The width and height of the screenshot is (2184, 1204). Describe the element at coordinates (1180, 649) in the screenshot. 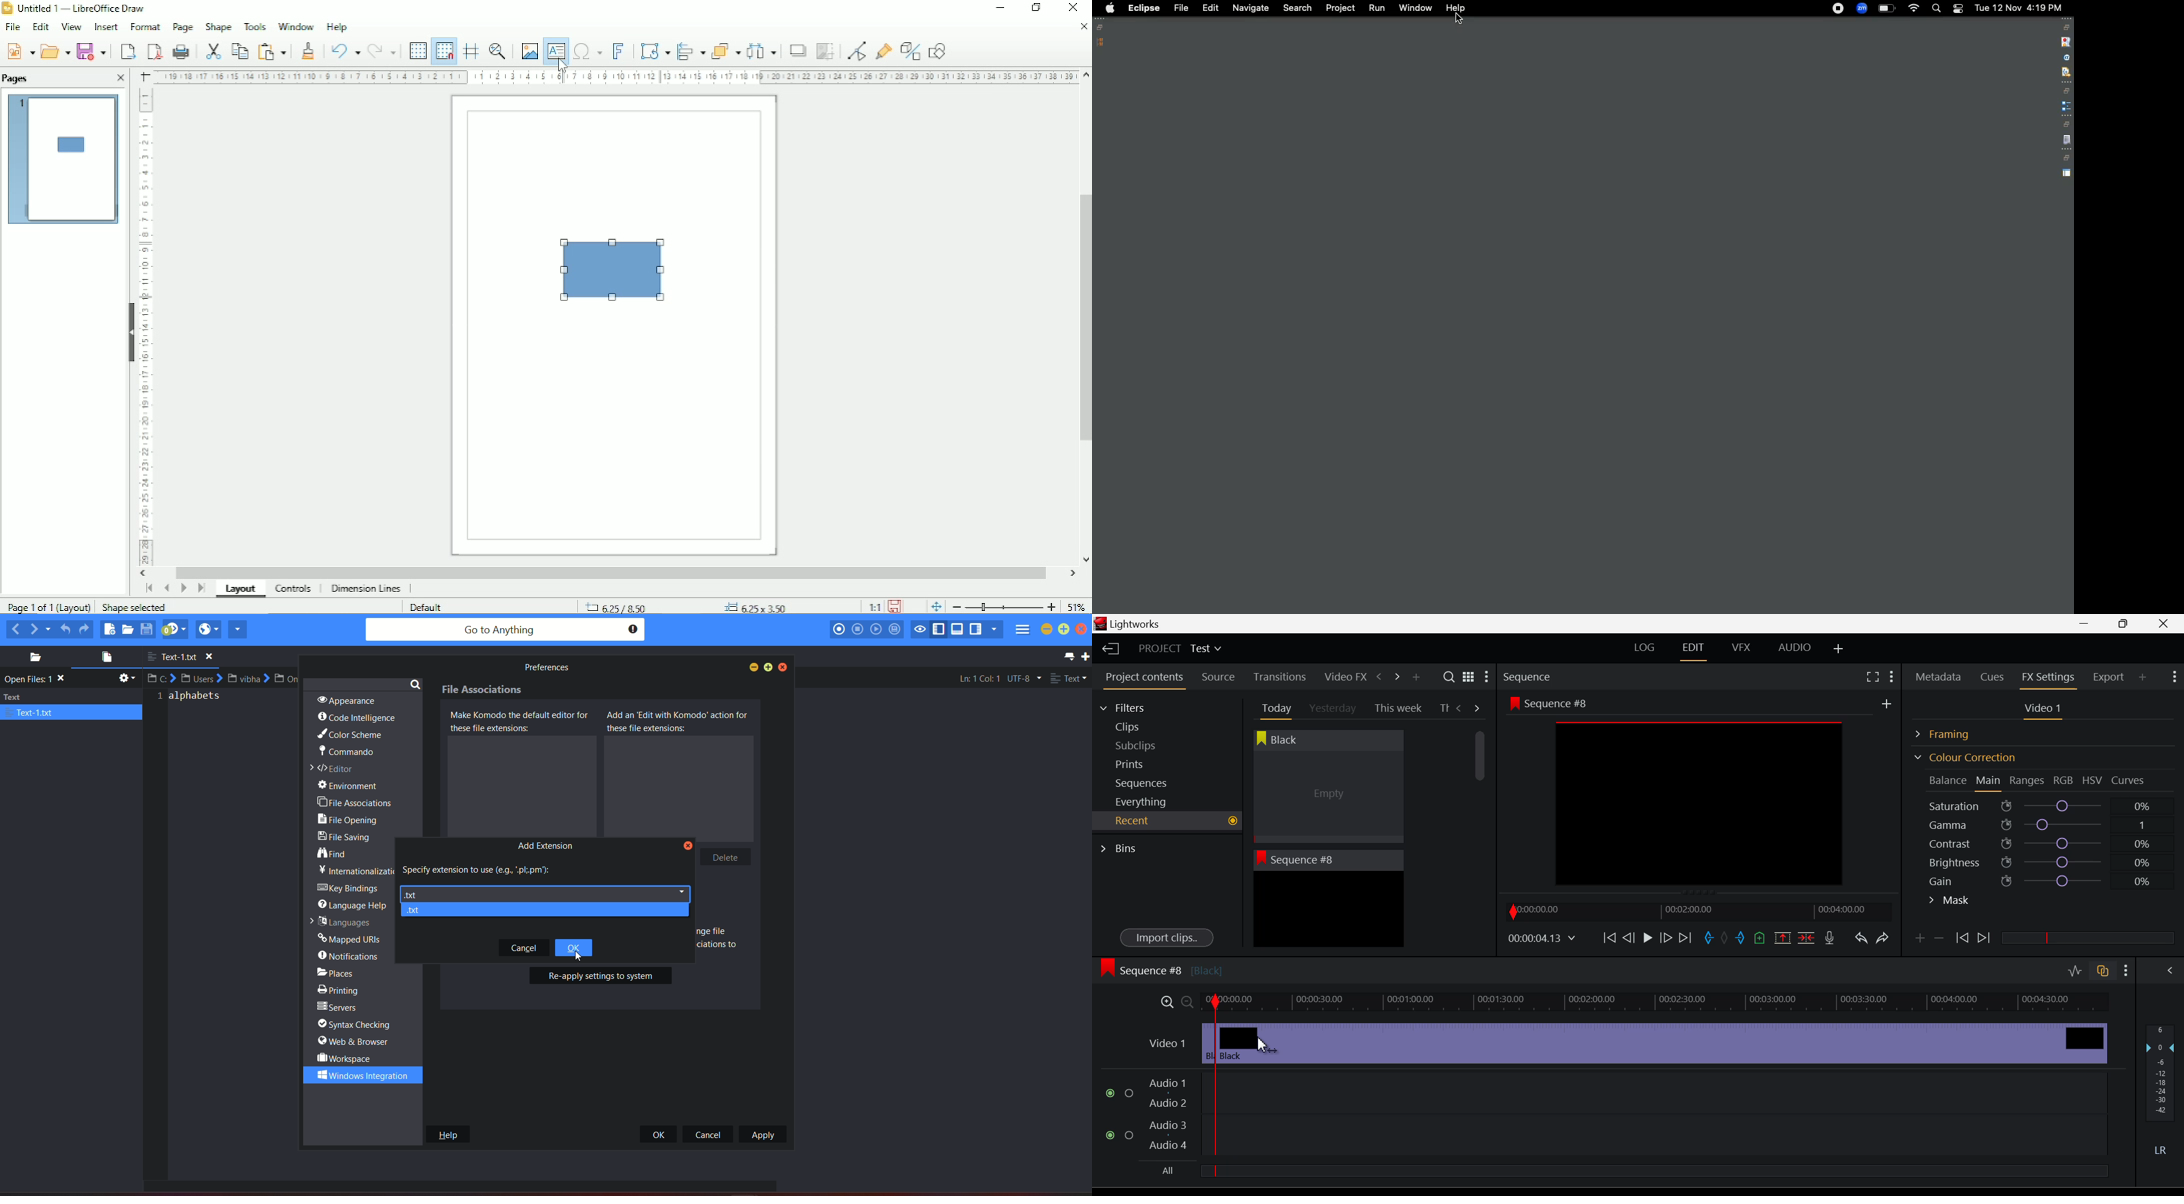

I see `Project Title` at that location.